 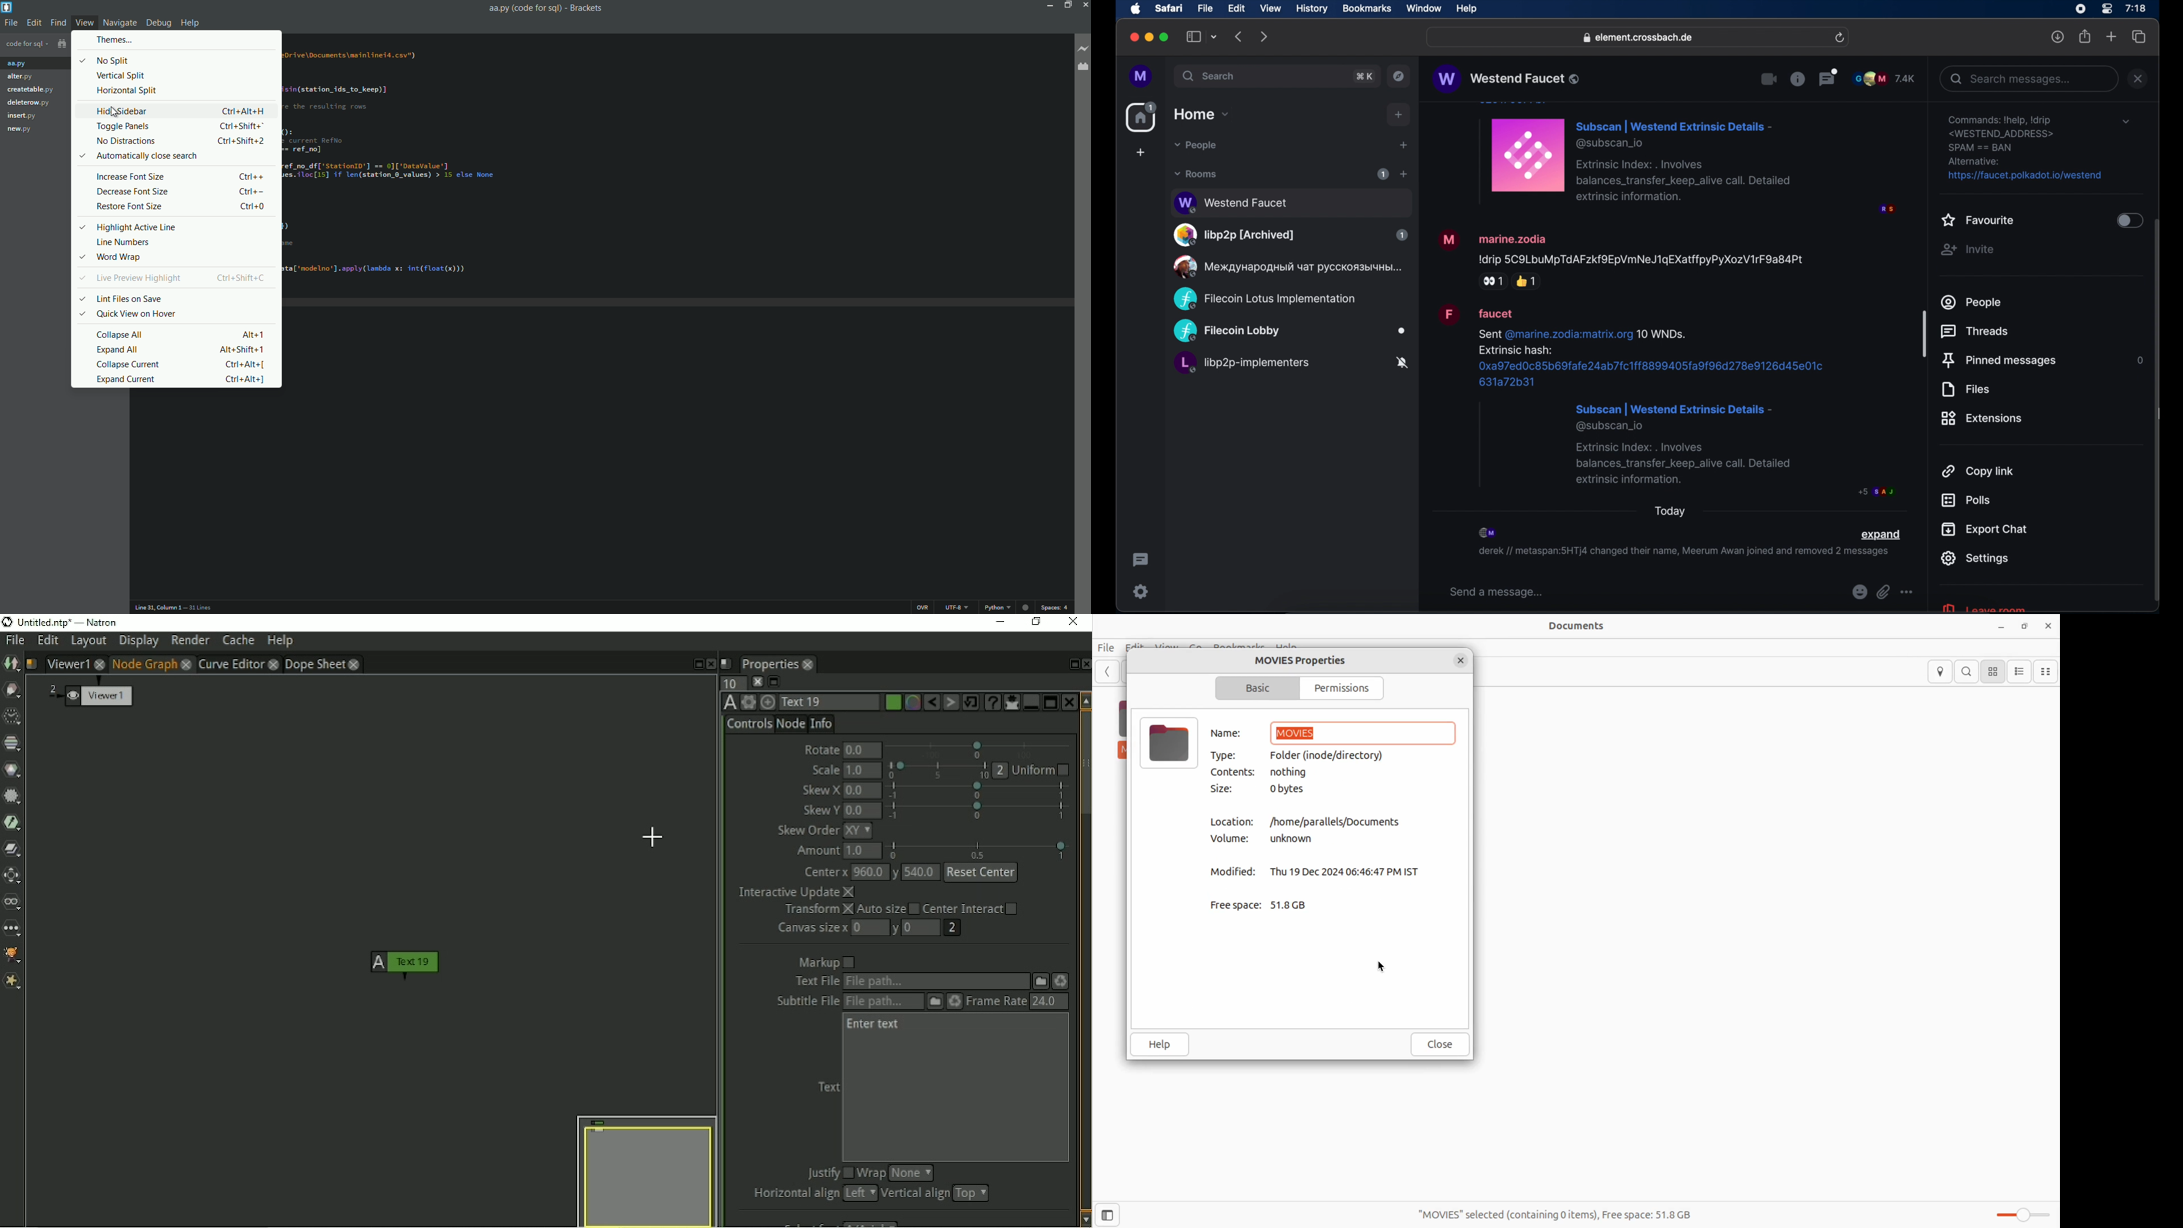 What do you see at coordinates (127, 90) in the screenshot?
I see `horizontal split button` at bounding box center [127, 90].